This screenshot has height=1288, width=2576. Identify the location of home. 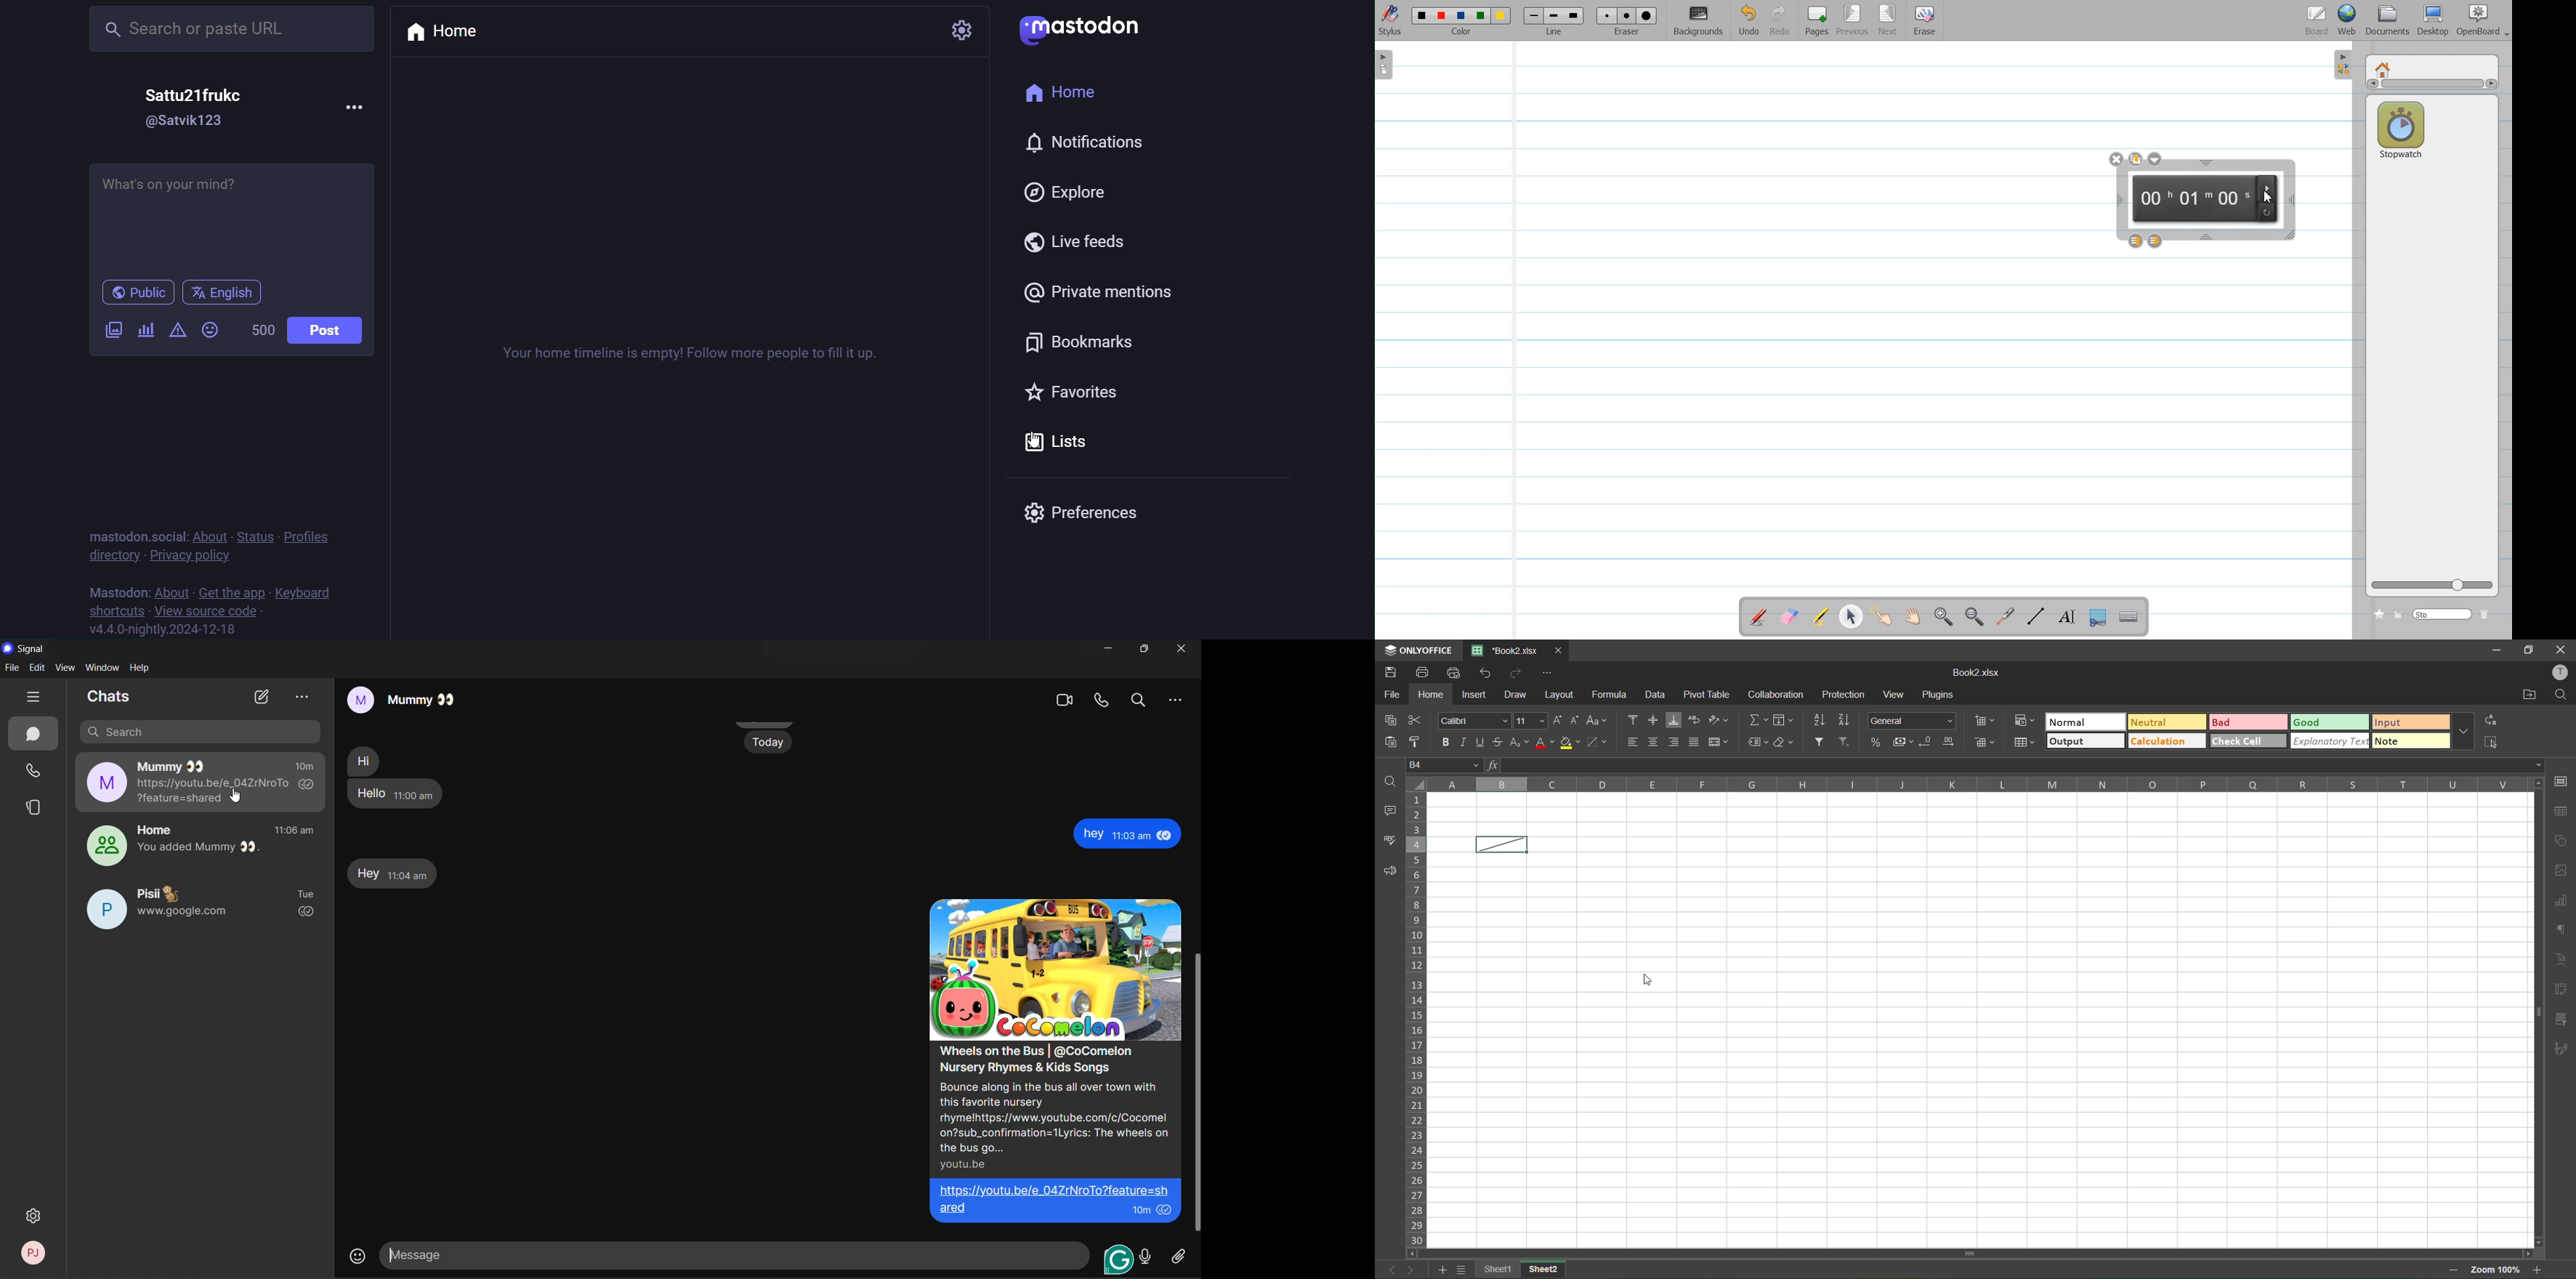
(1059, 93).